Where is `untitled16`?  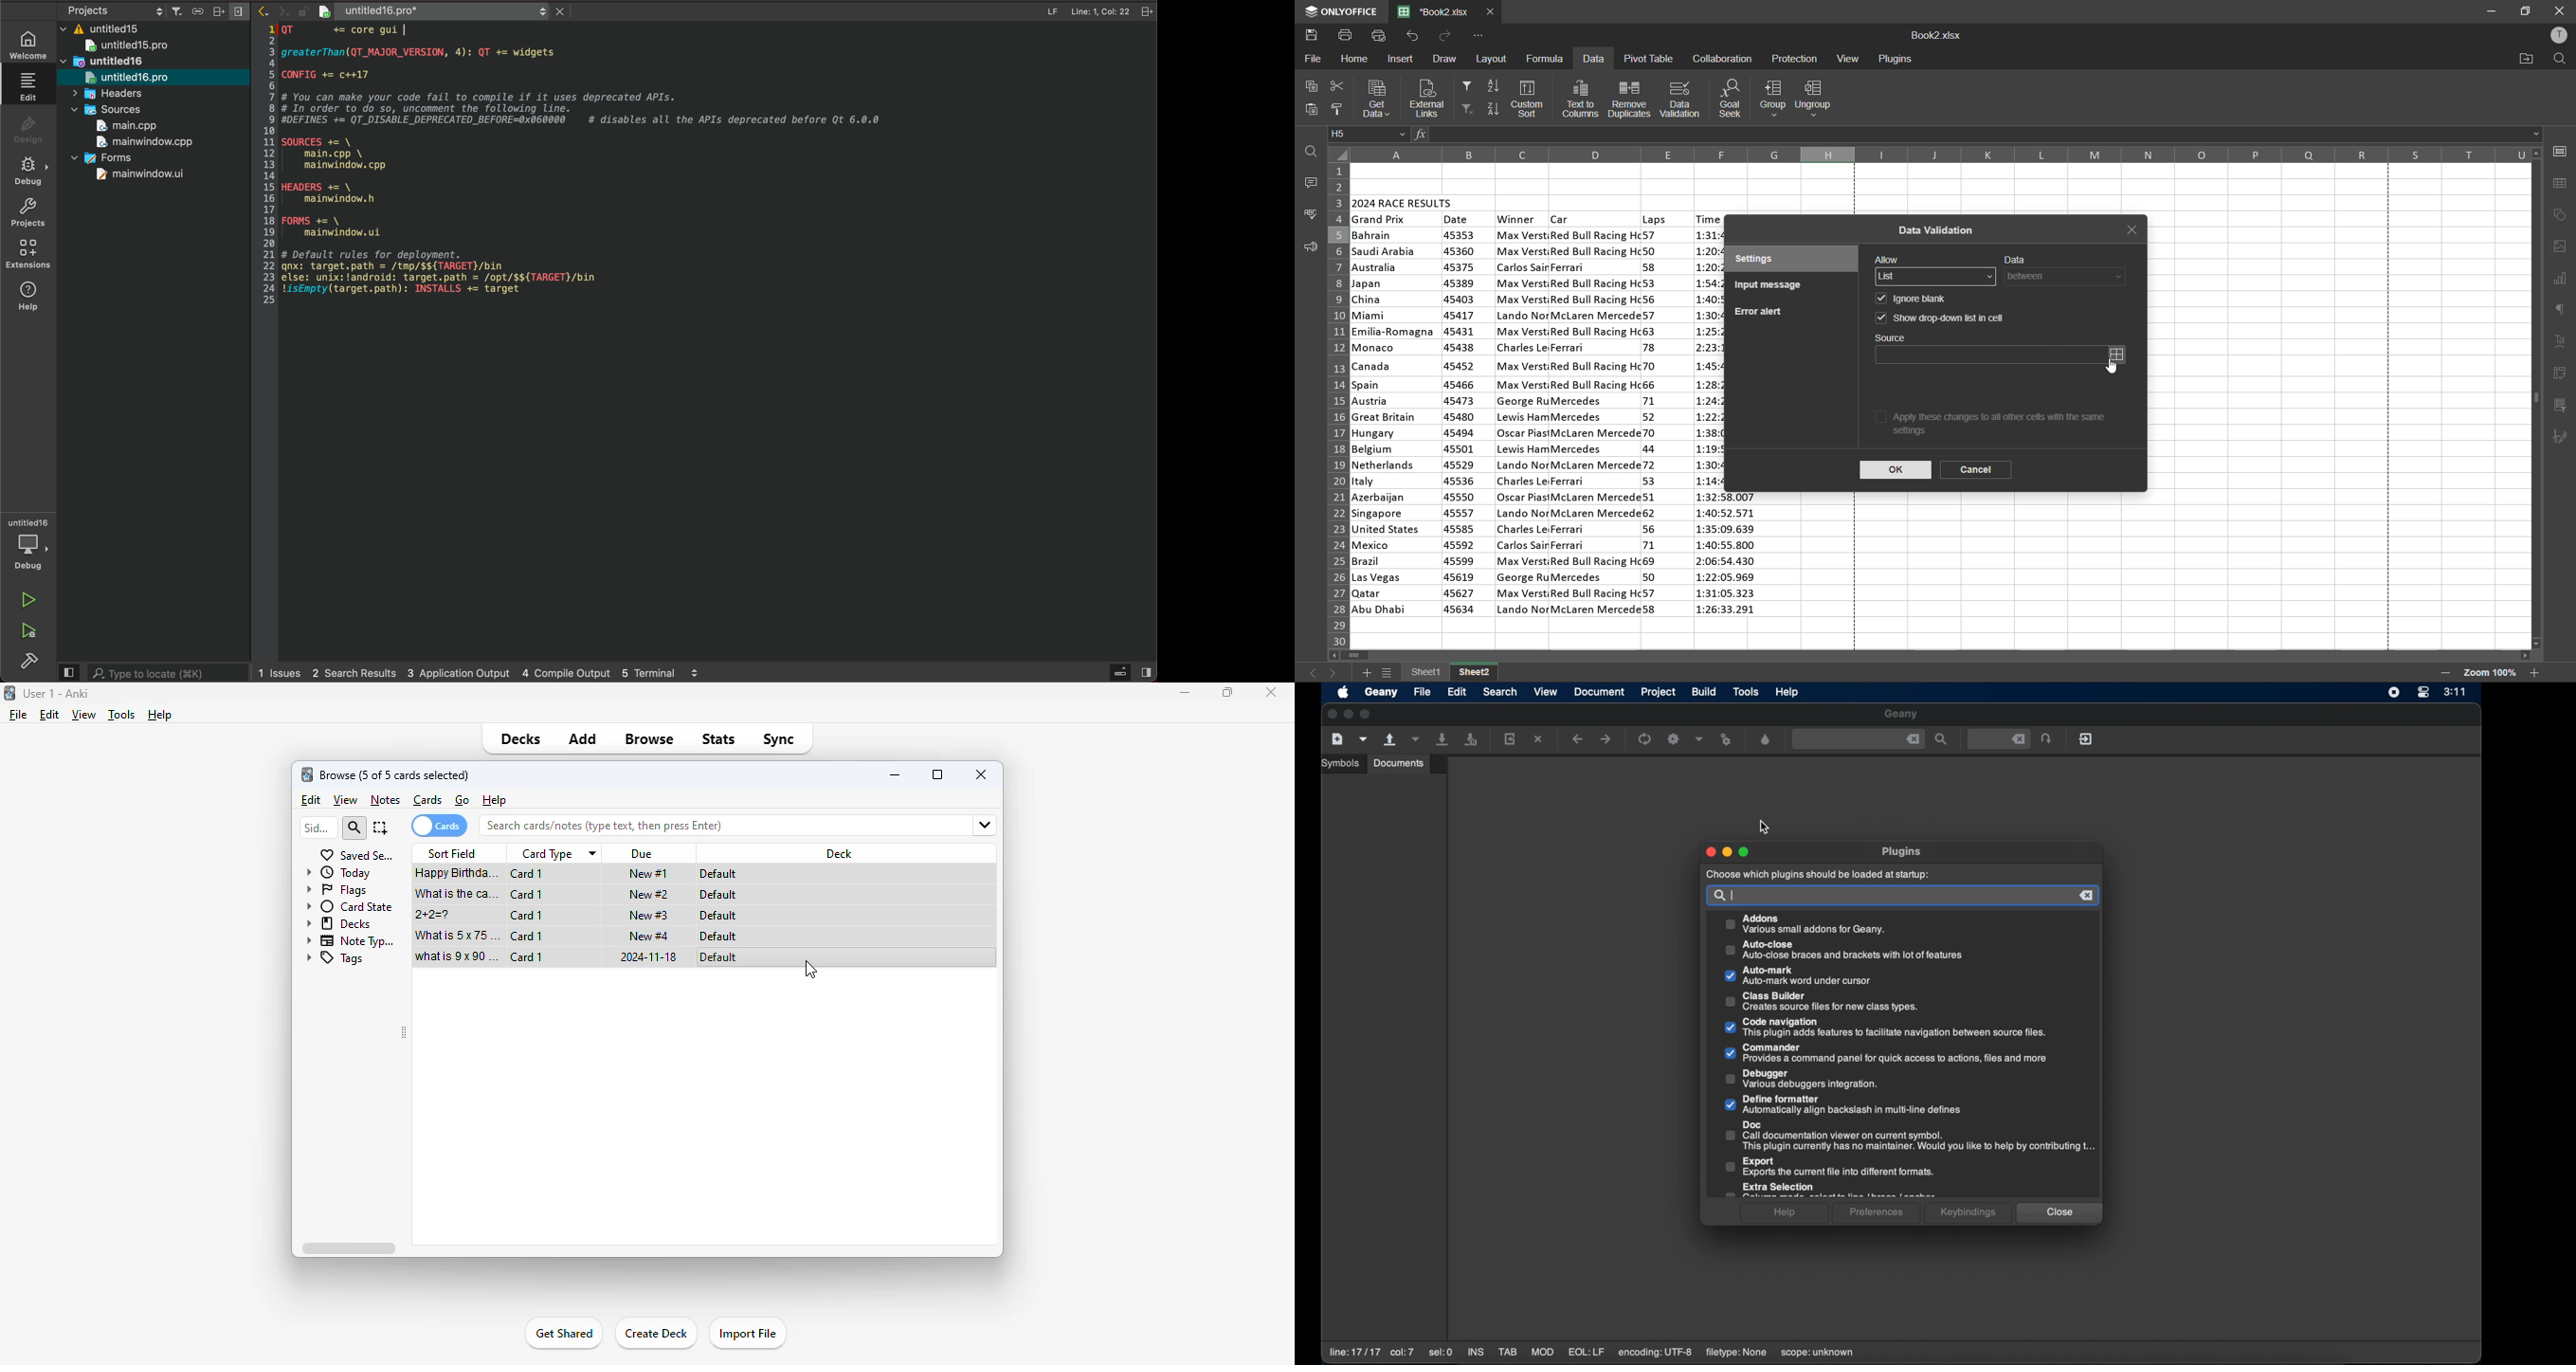 untitled16 is located at coordinates (105, 62).